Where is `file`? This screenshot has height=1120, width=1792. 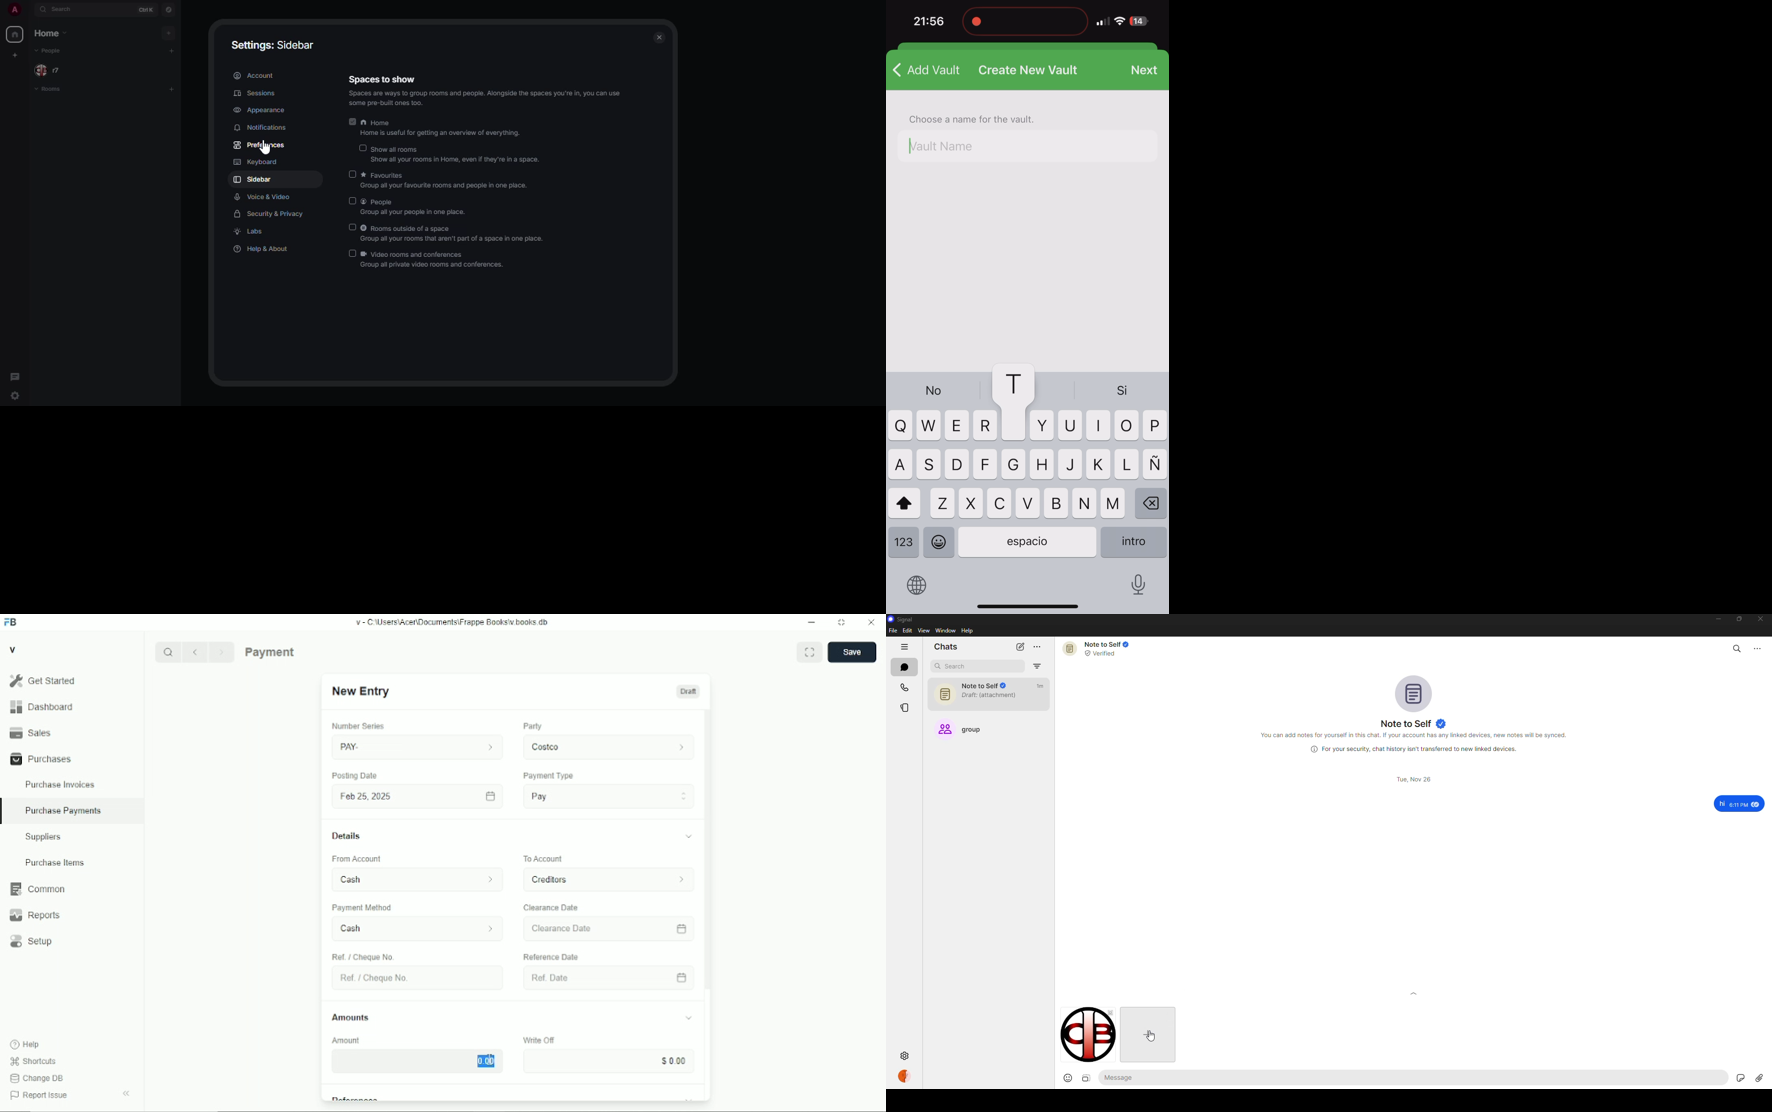 file is located at coordinates (892, 632).